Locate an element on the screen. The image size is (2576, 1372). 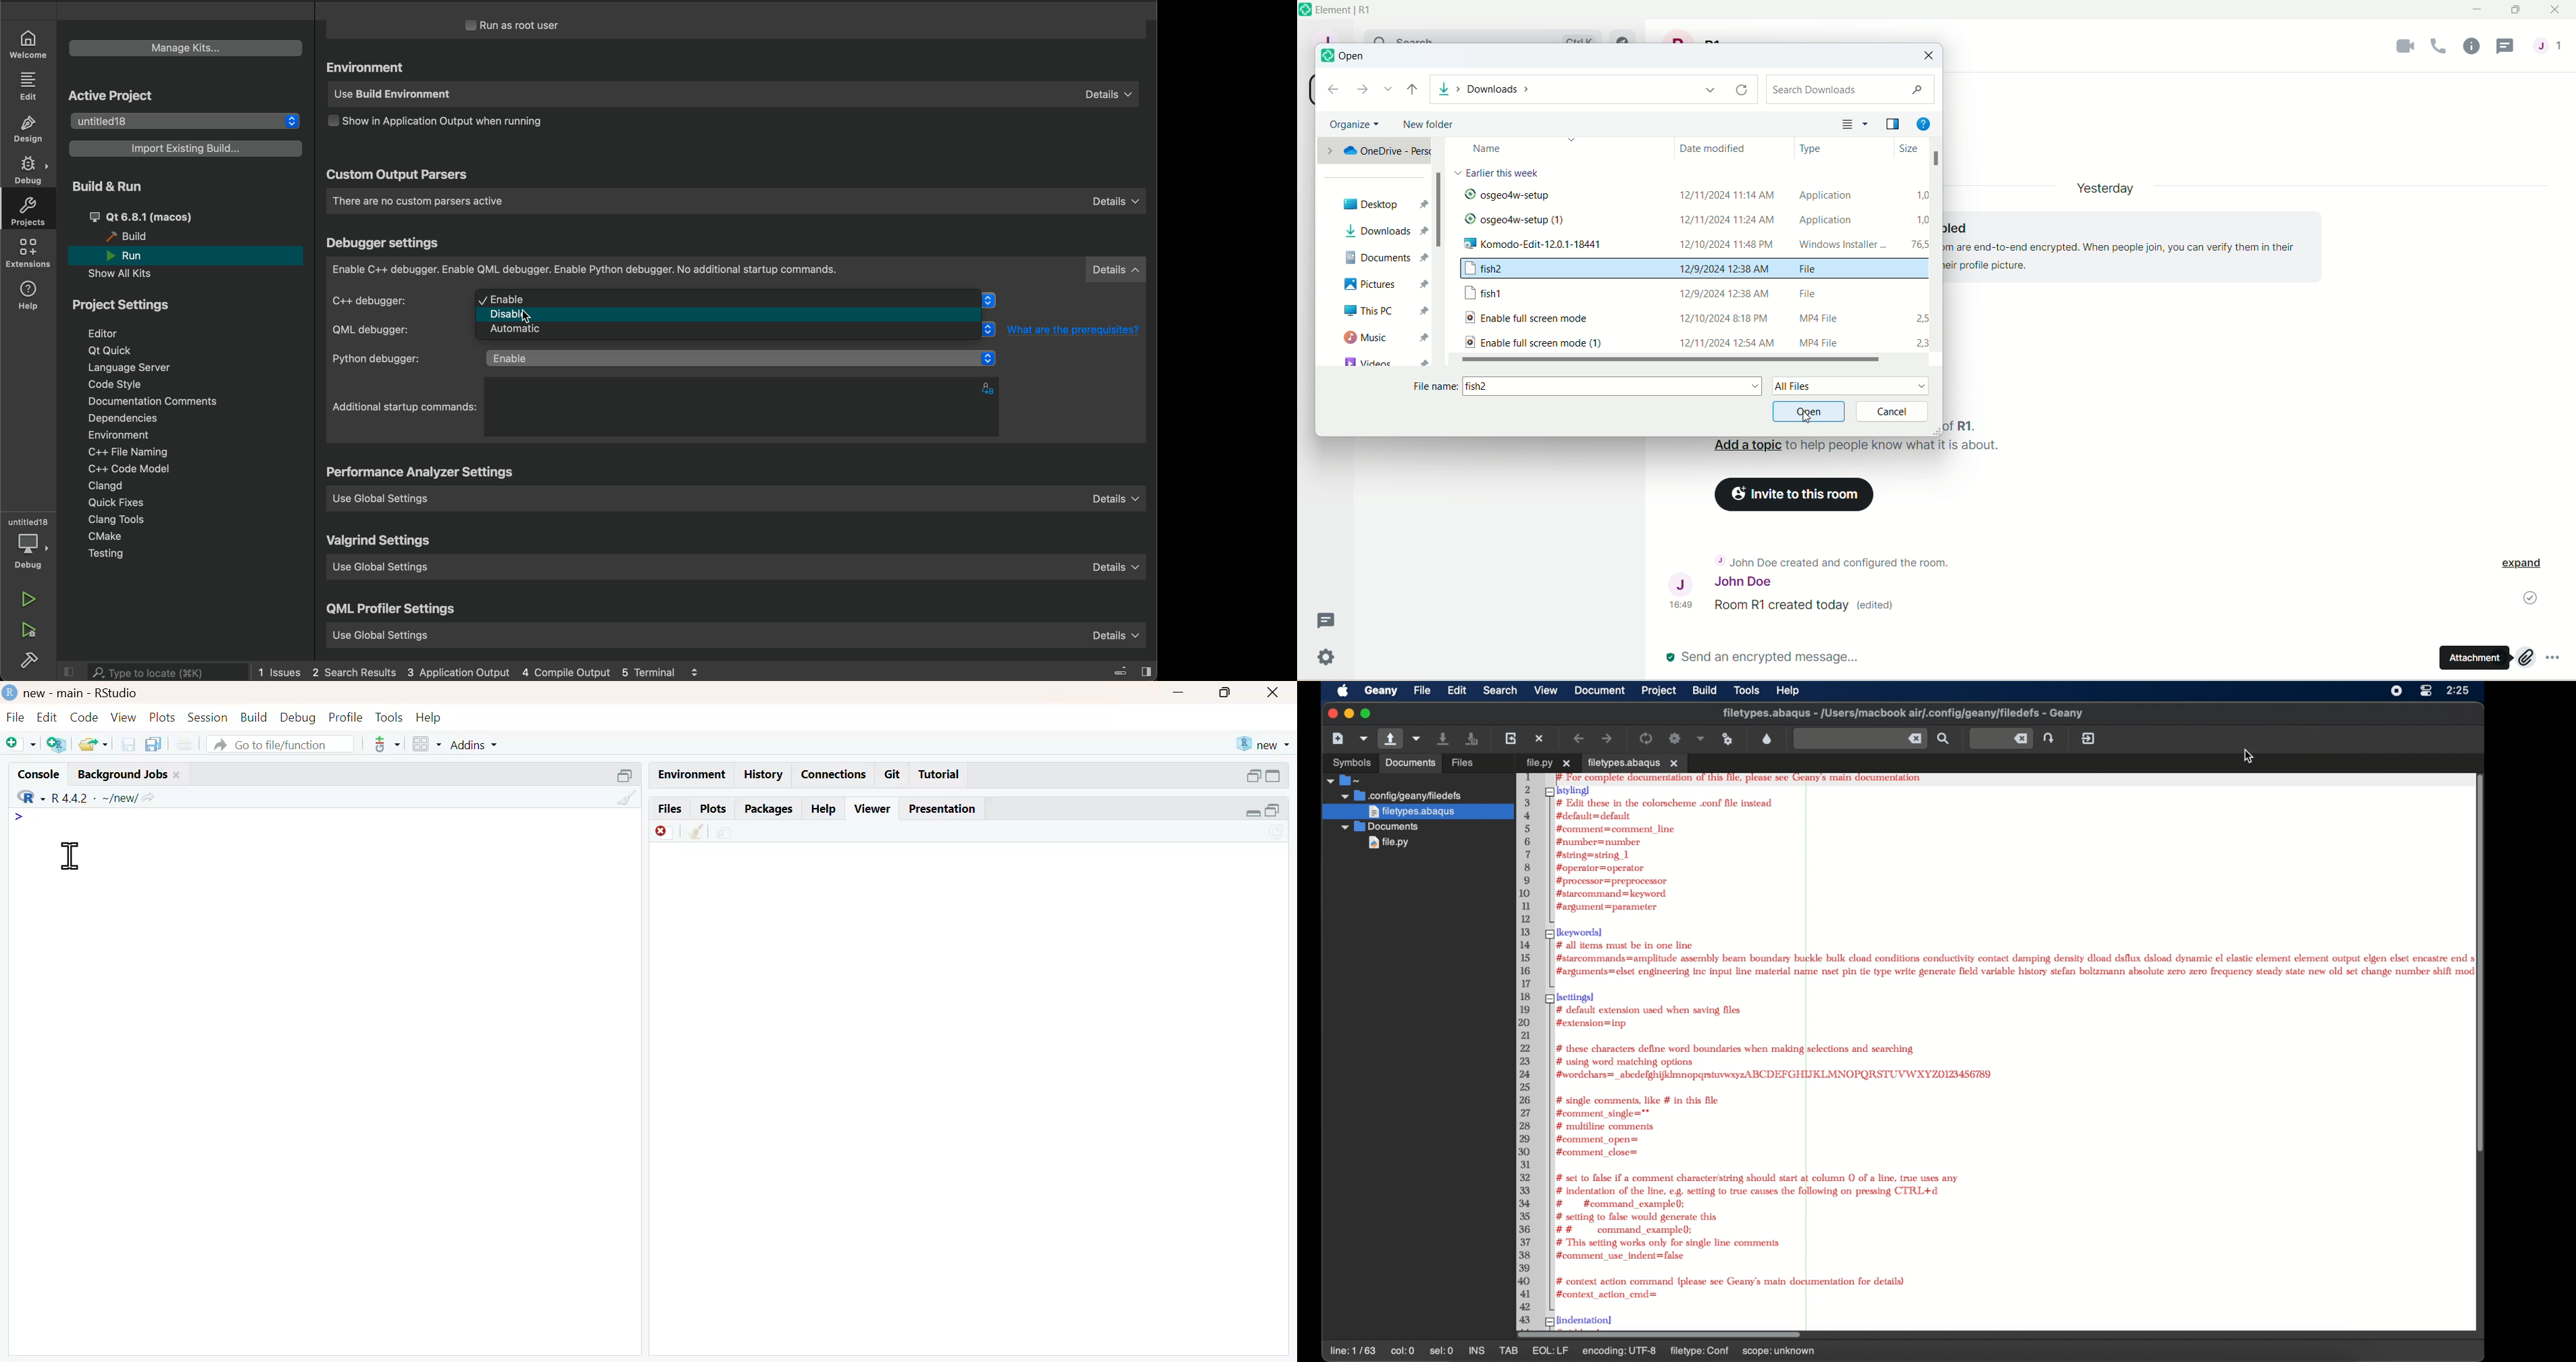
environment is located at coordinates (369, 68).